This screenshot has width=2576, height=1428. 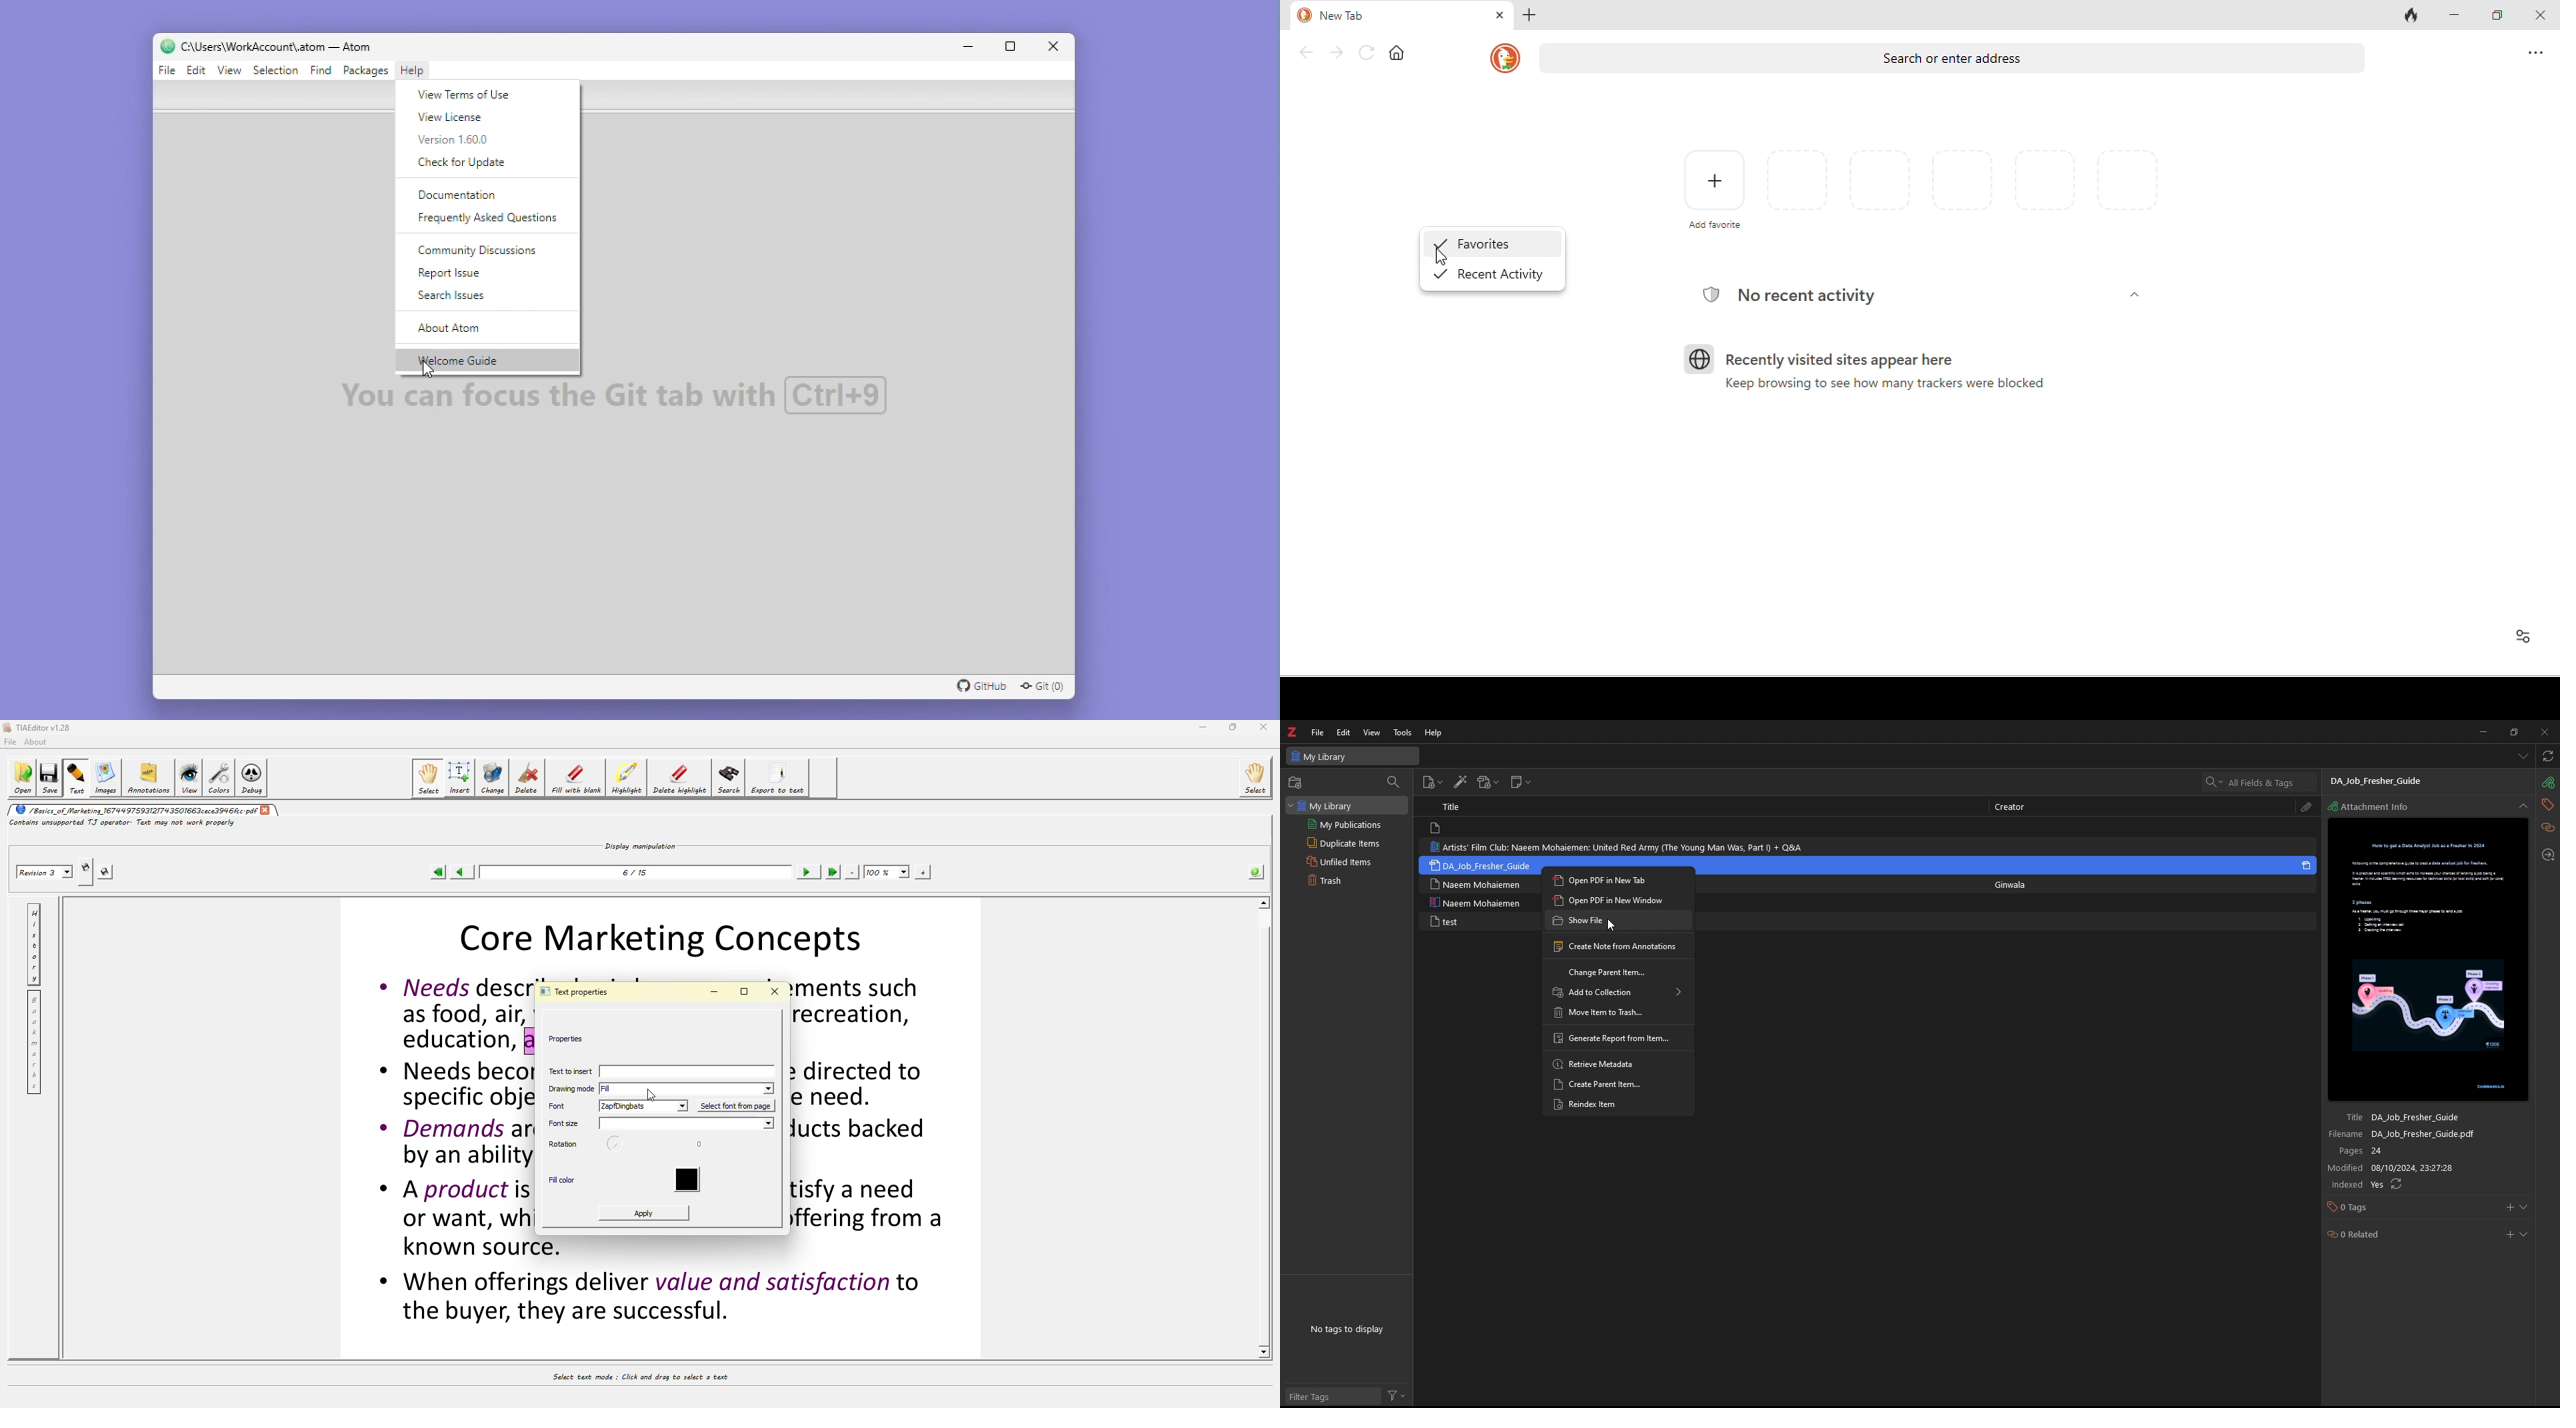 What do you see at coordinates (1347, 861) in the screenshot?
I see `unfiled items` at bounding box center [1347, 861].